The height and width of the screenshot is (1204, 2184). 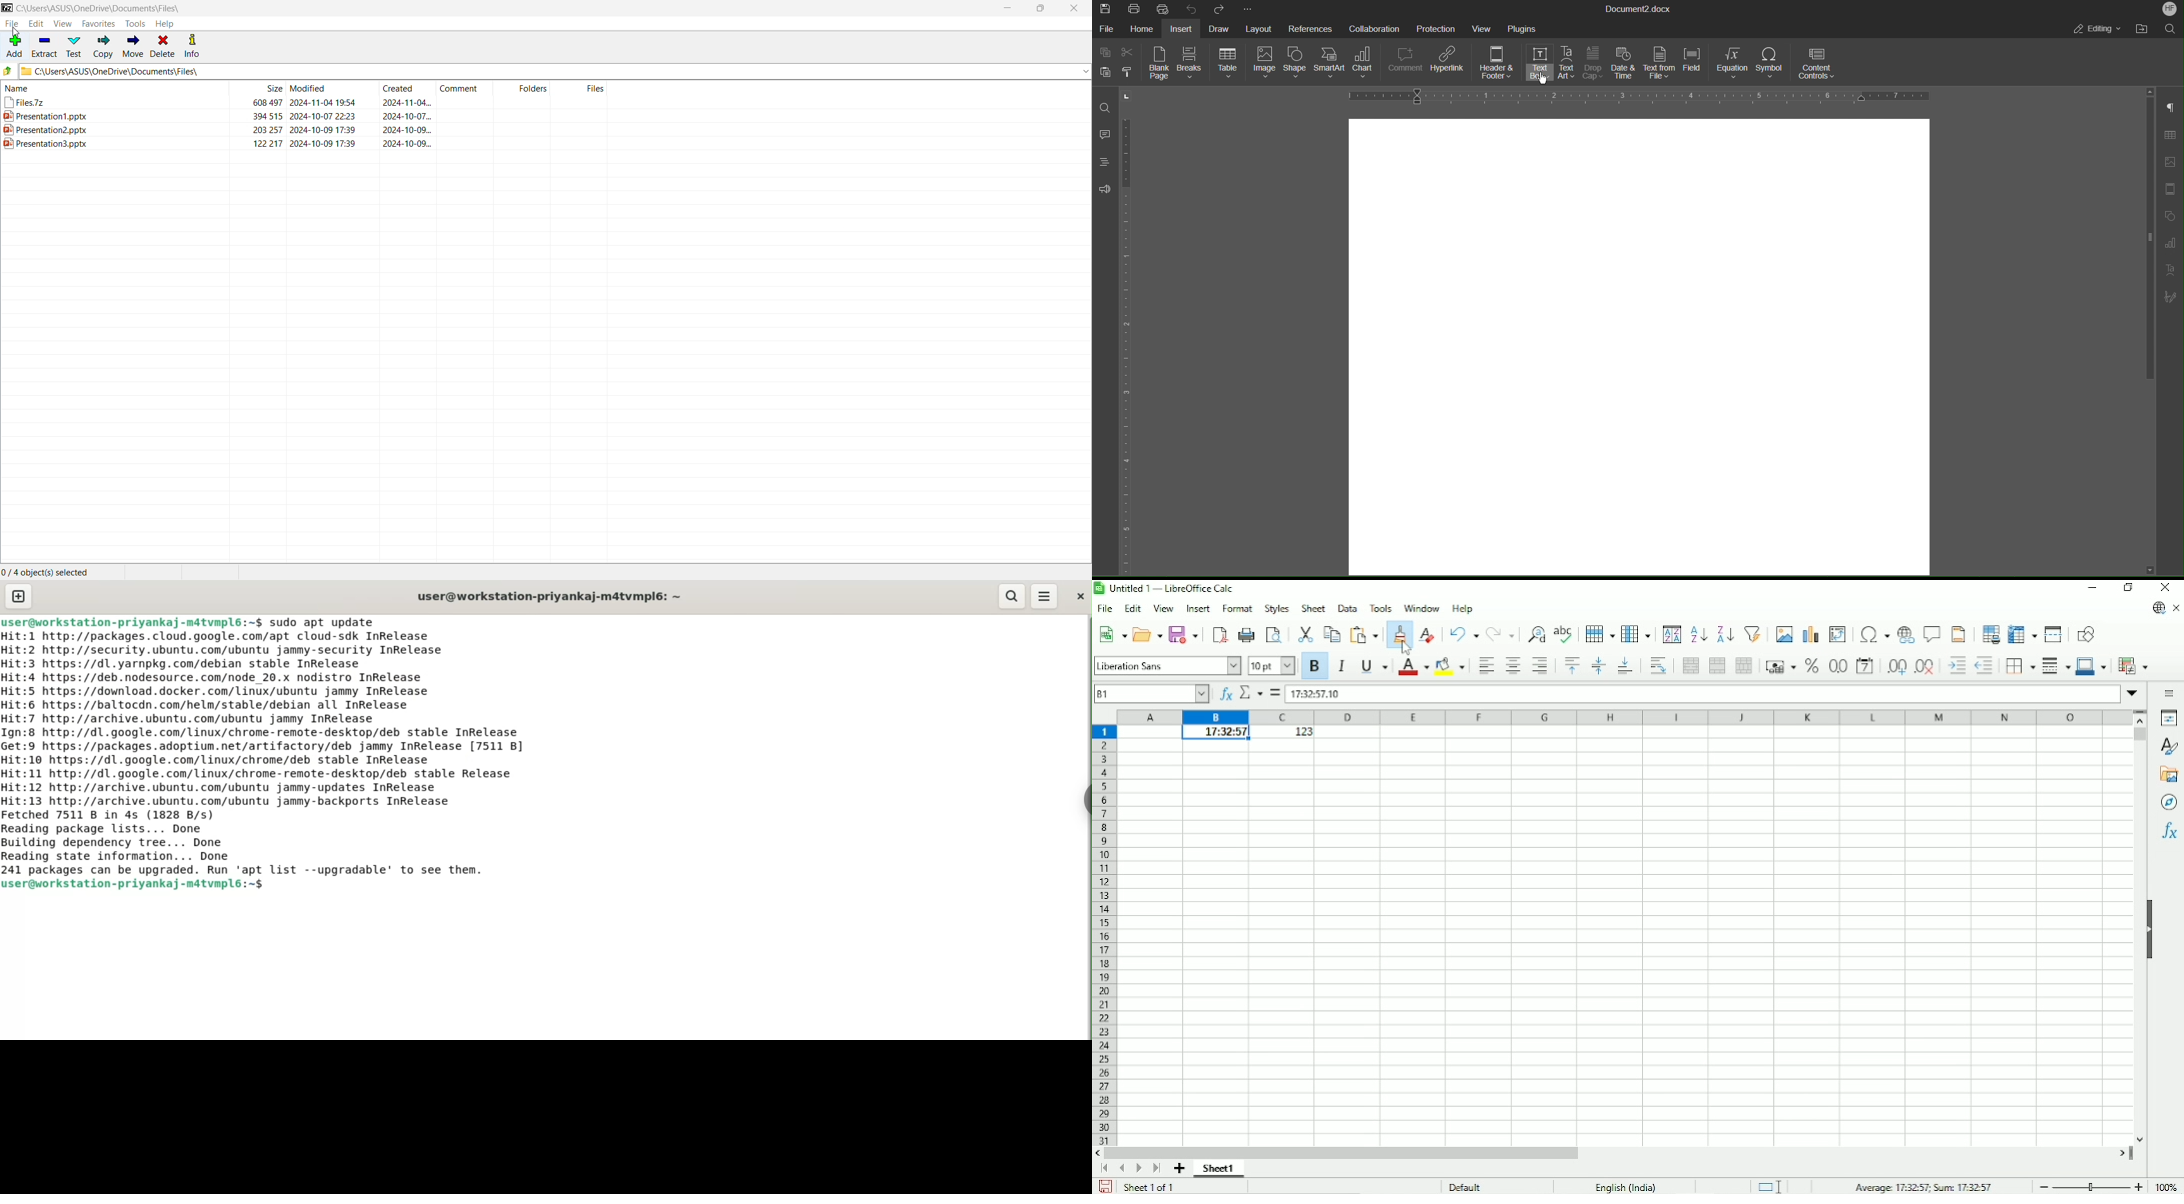 What do you see at coordinates (264, 144) in the screenshot?
I see `122217` at bounding box center [264, 144].